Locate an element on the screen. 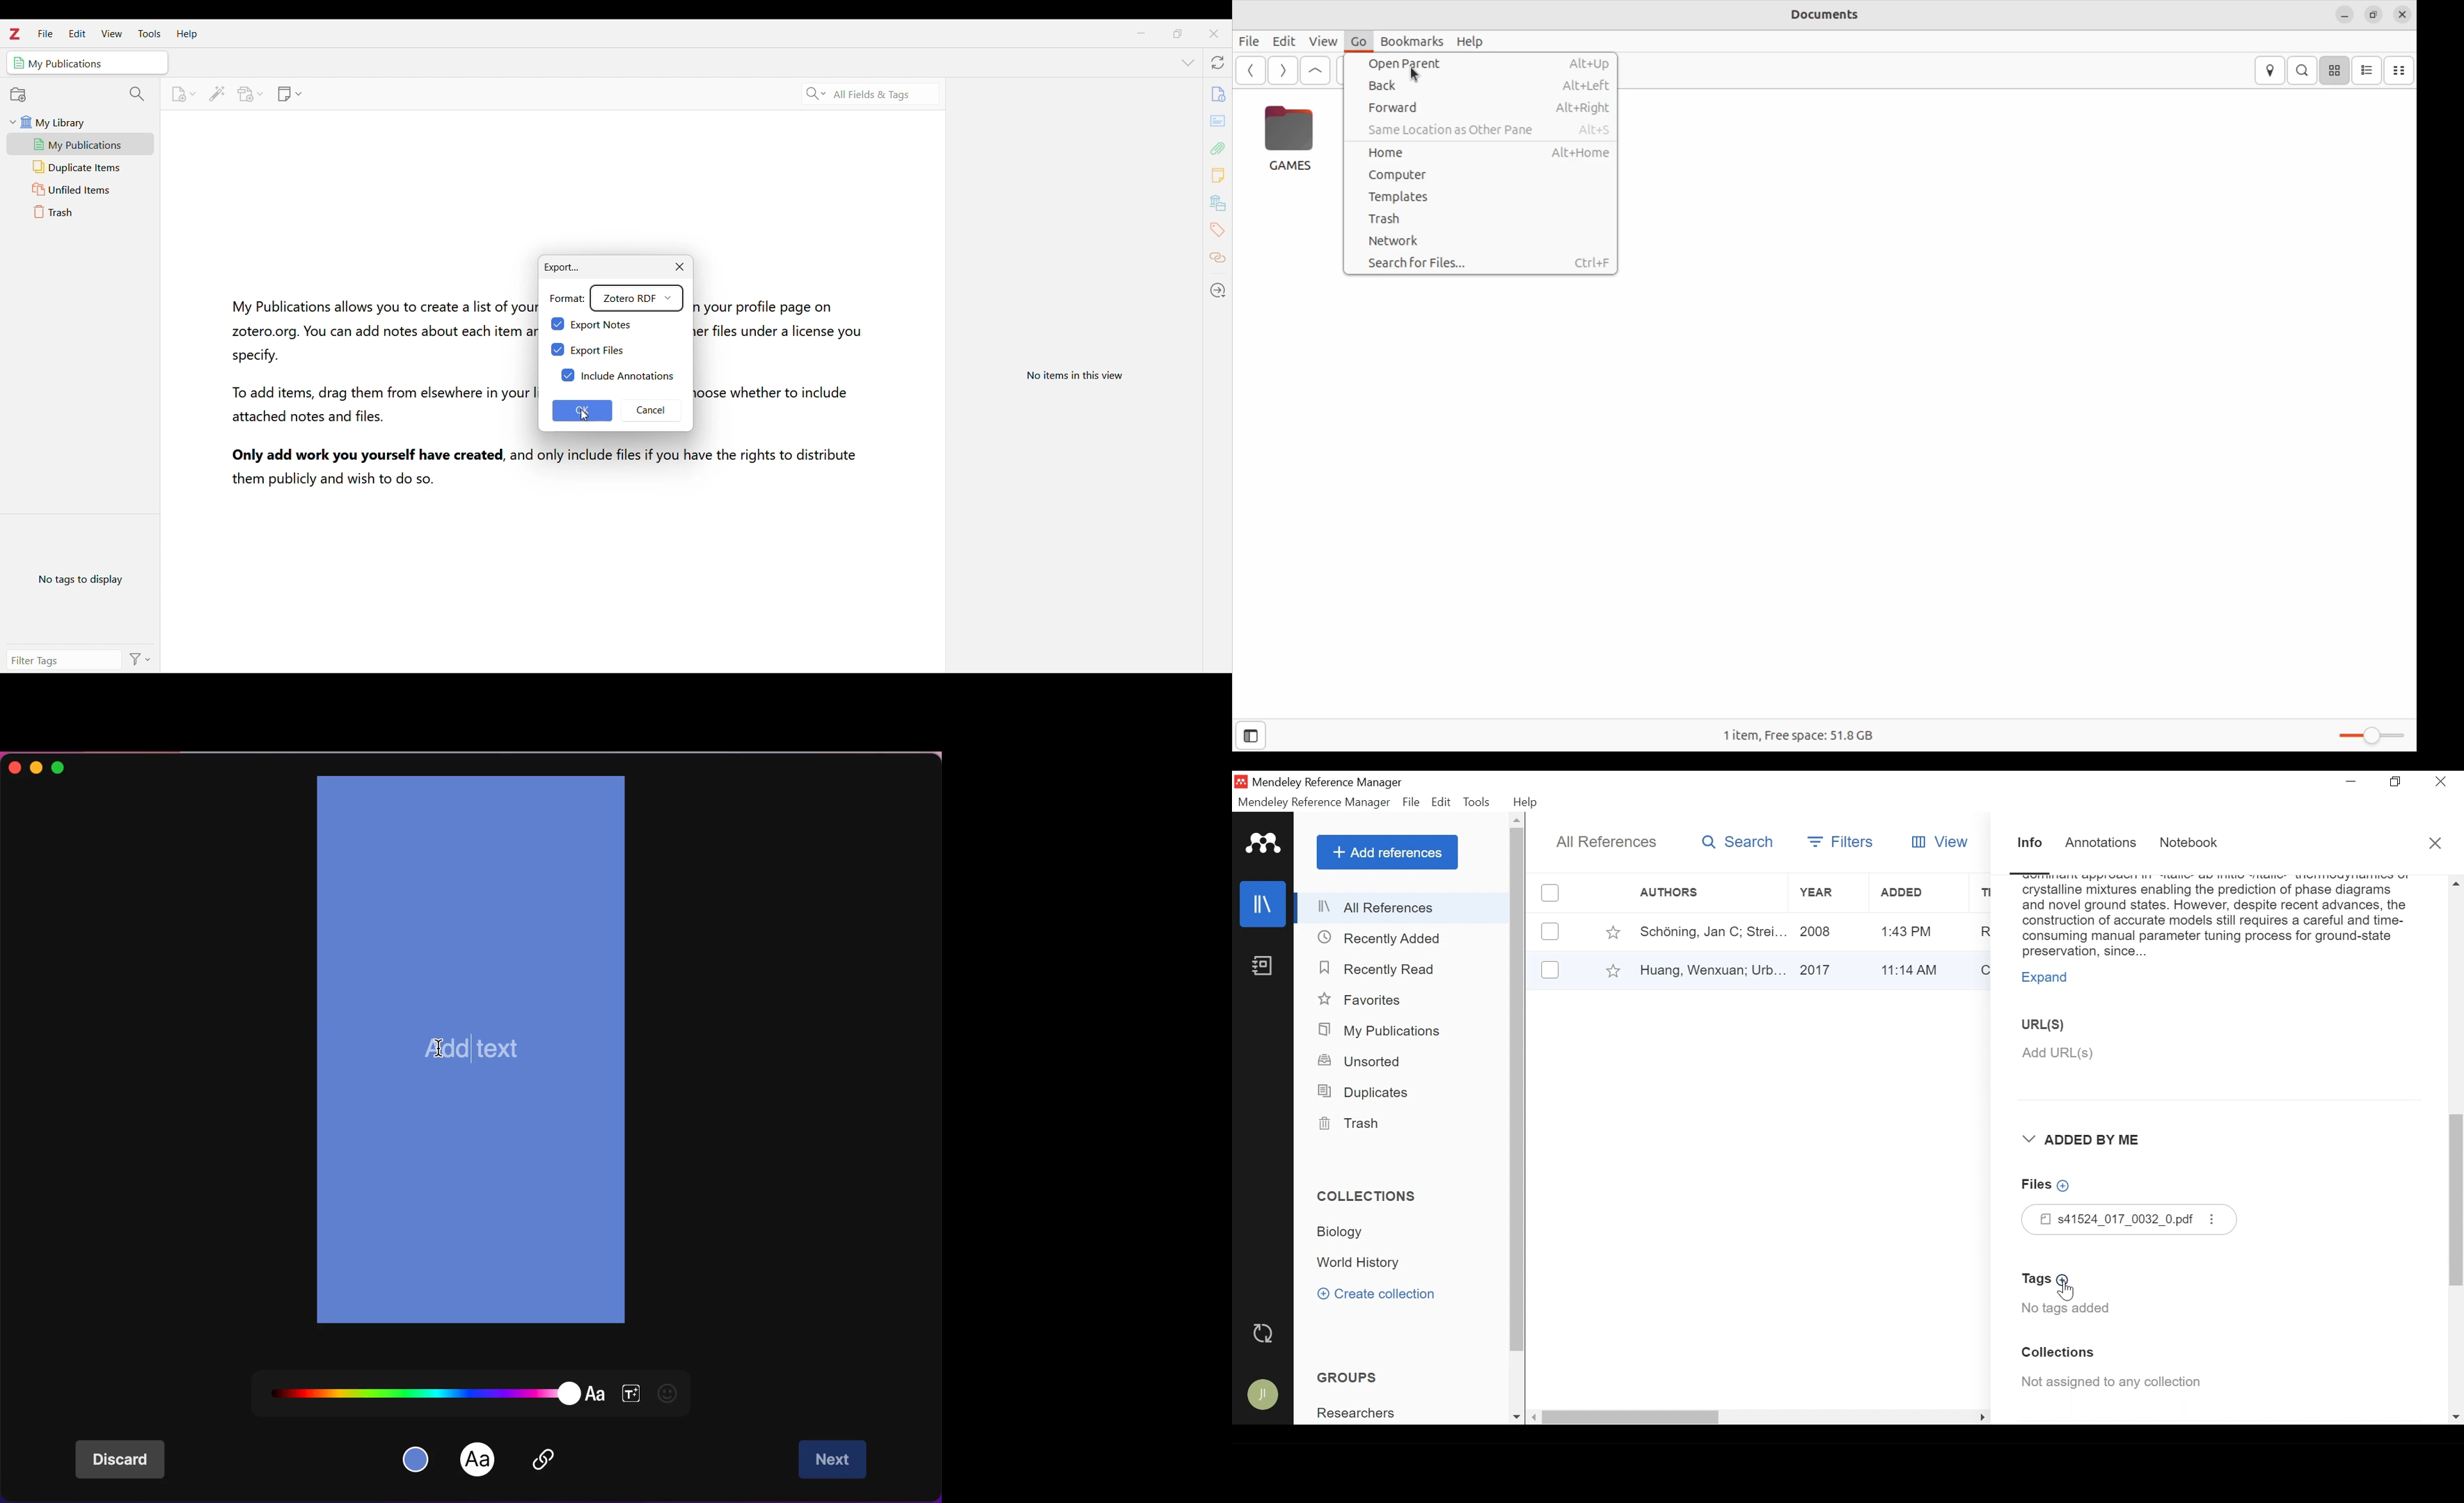 This screenshot has height=1512, width=2464. Filter collections is located at coordinates (138, 95).